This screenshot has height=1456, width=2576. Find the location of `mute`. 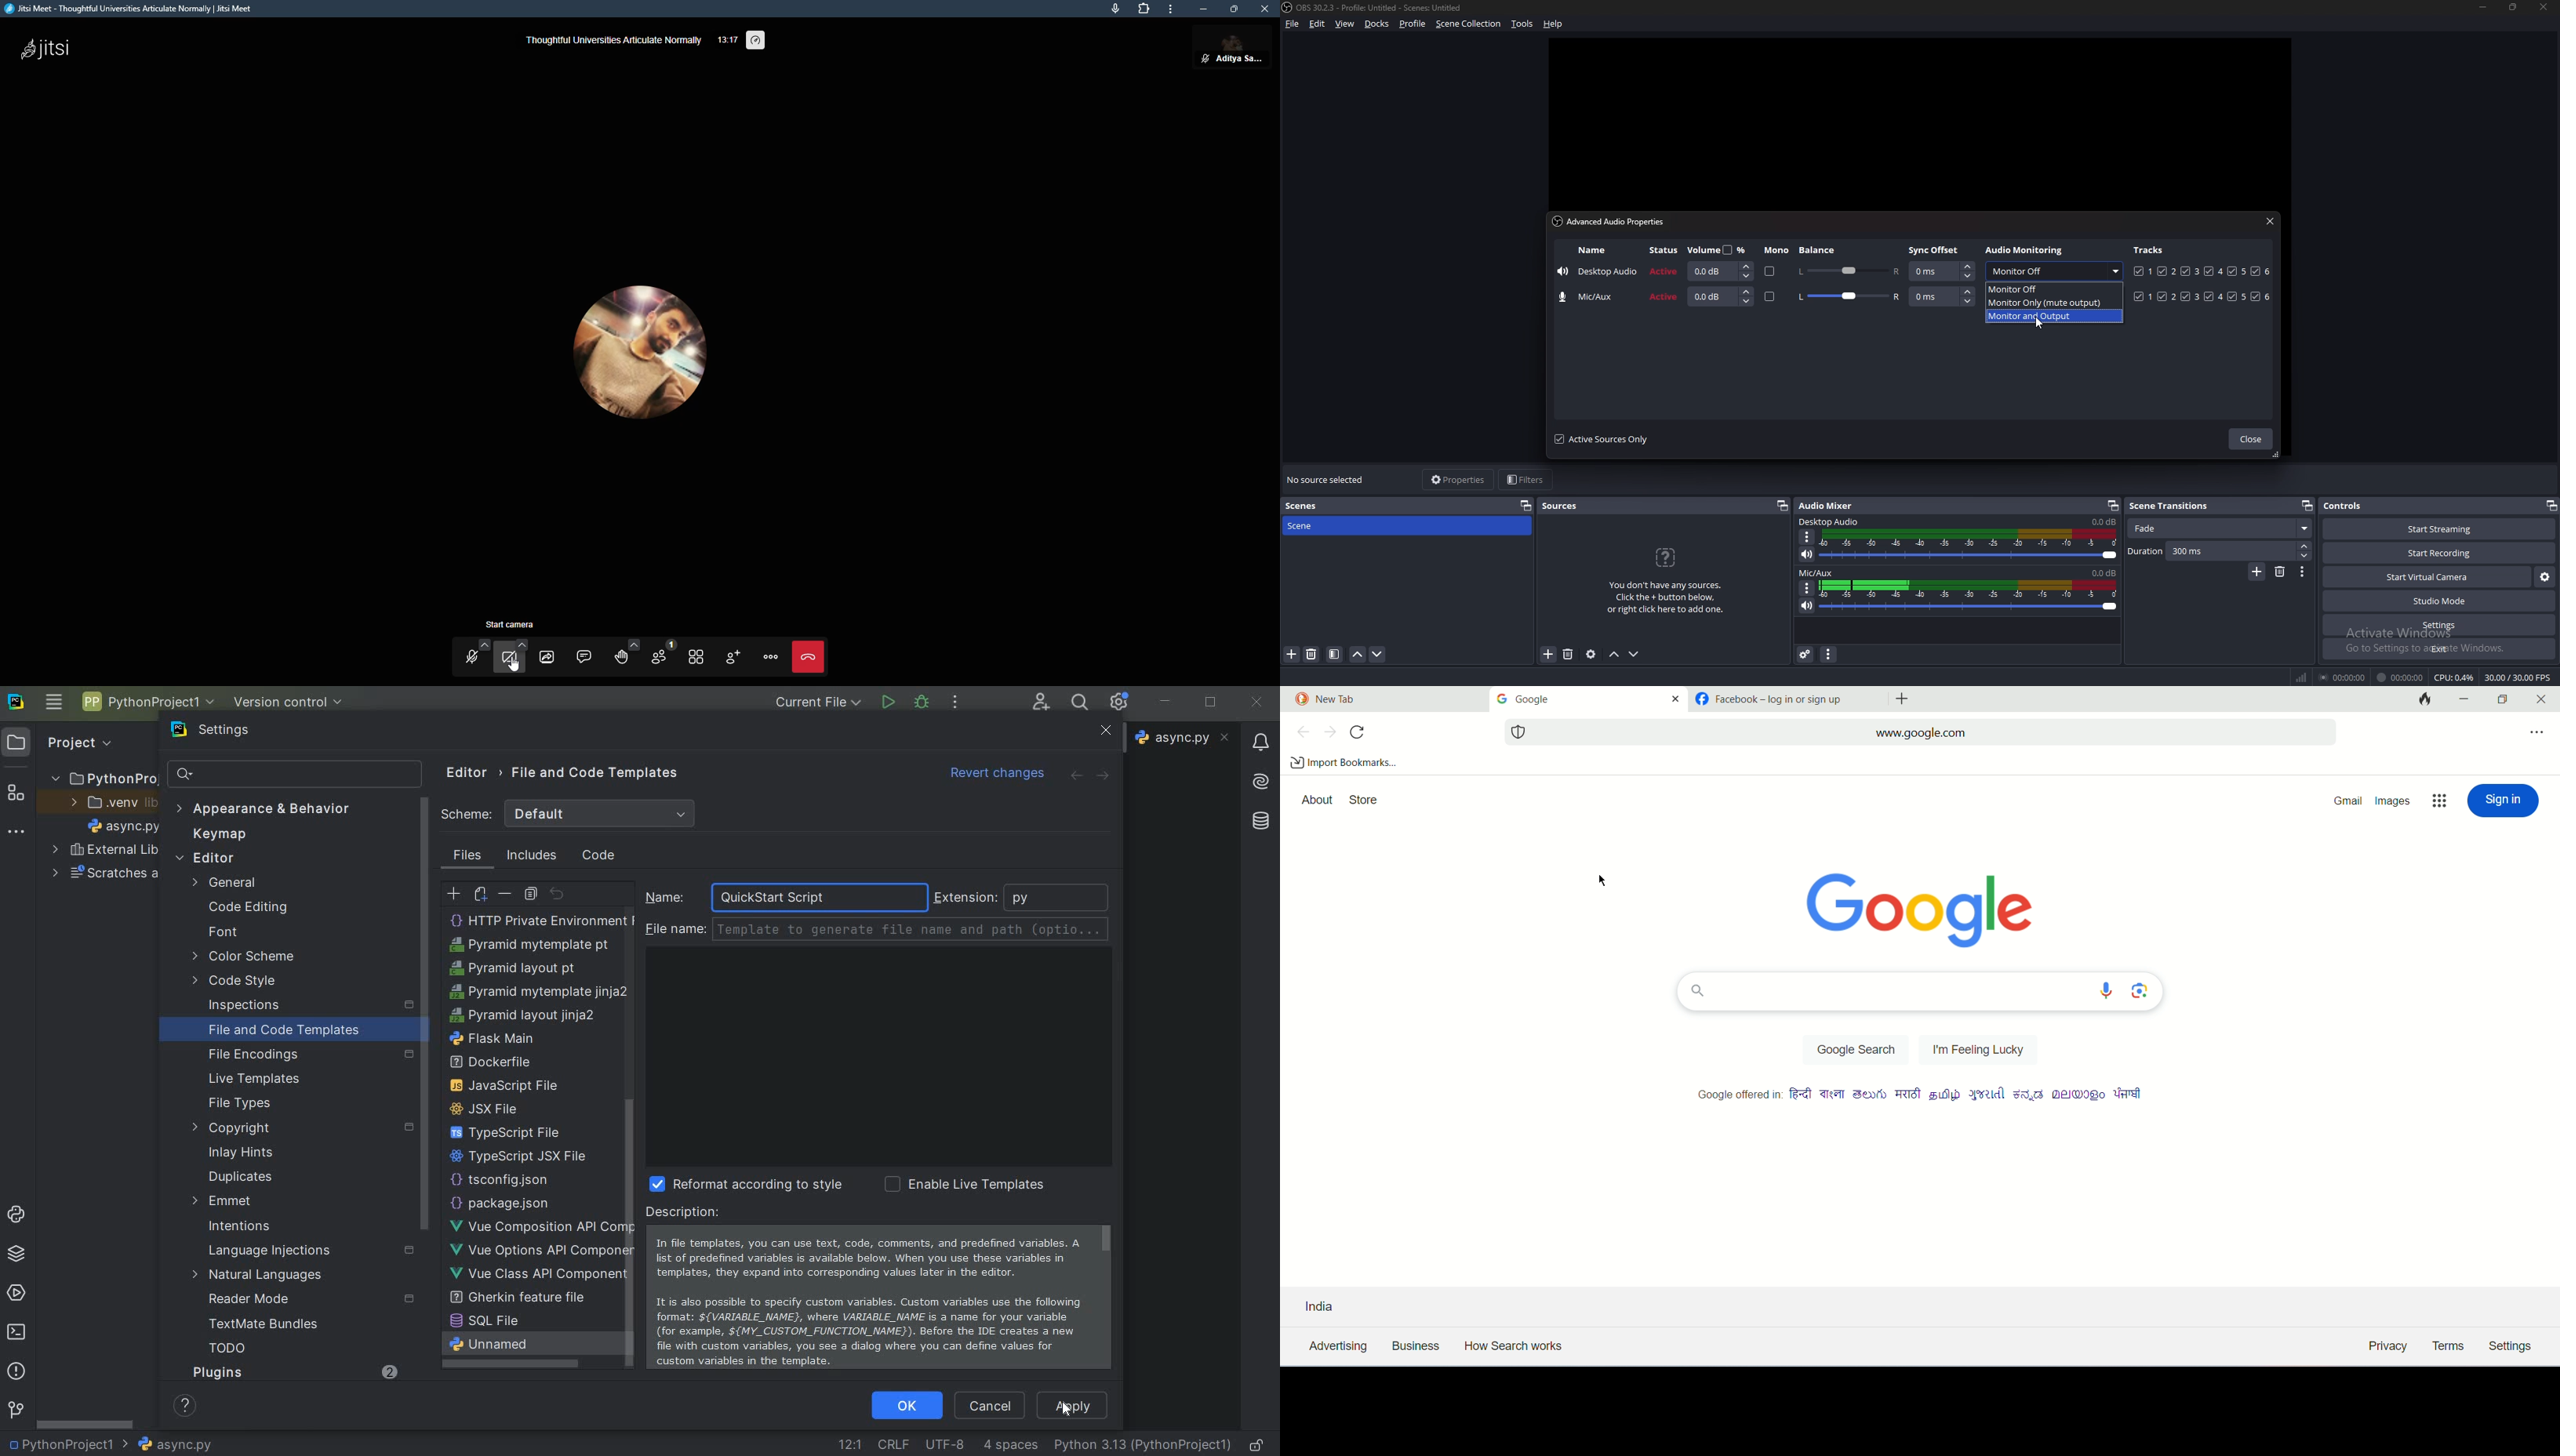

mute is located at coordinates (1807, 554).